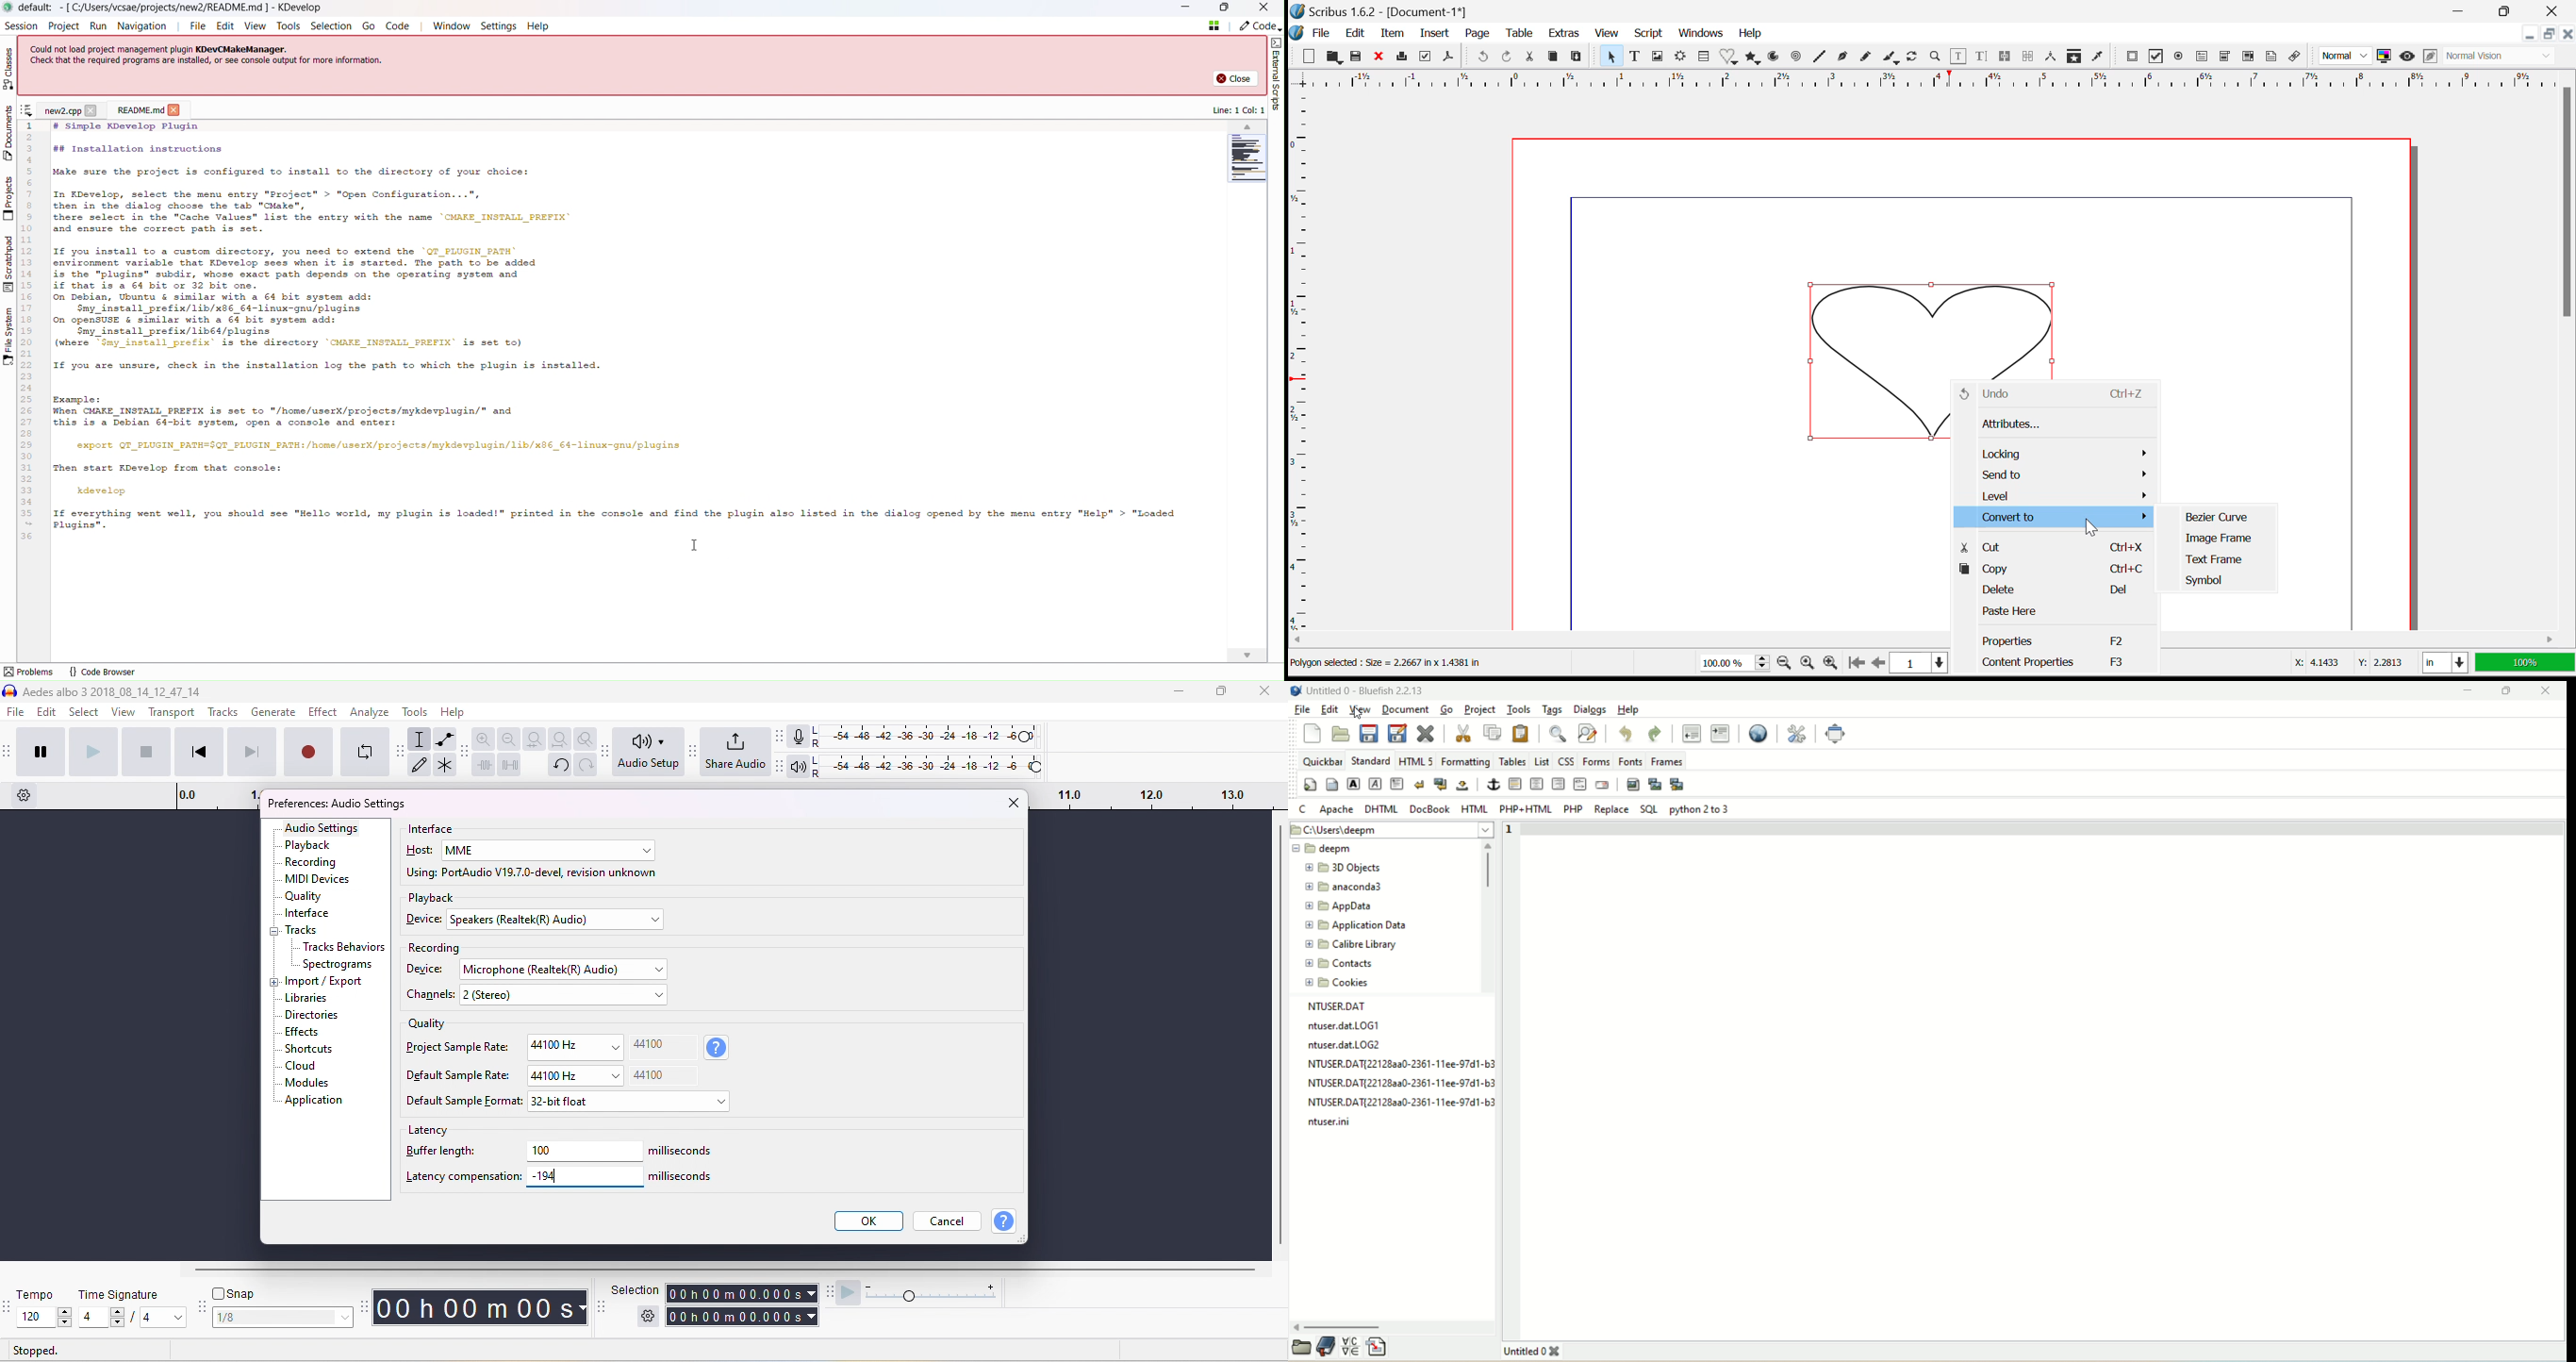 This screenshot has height=1372, width=2576. Describe the element at coordinates (780, 736) in the screenshot. I see `audacity audio meter toolbar` at that location.